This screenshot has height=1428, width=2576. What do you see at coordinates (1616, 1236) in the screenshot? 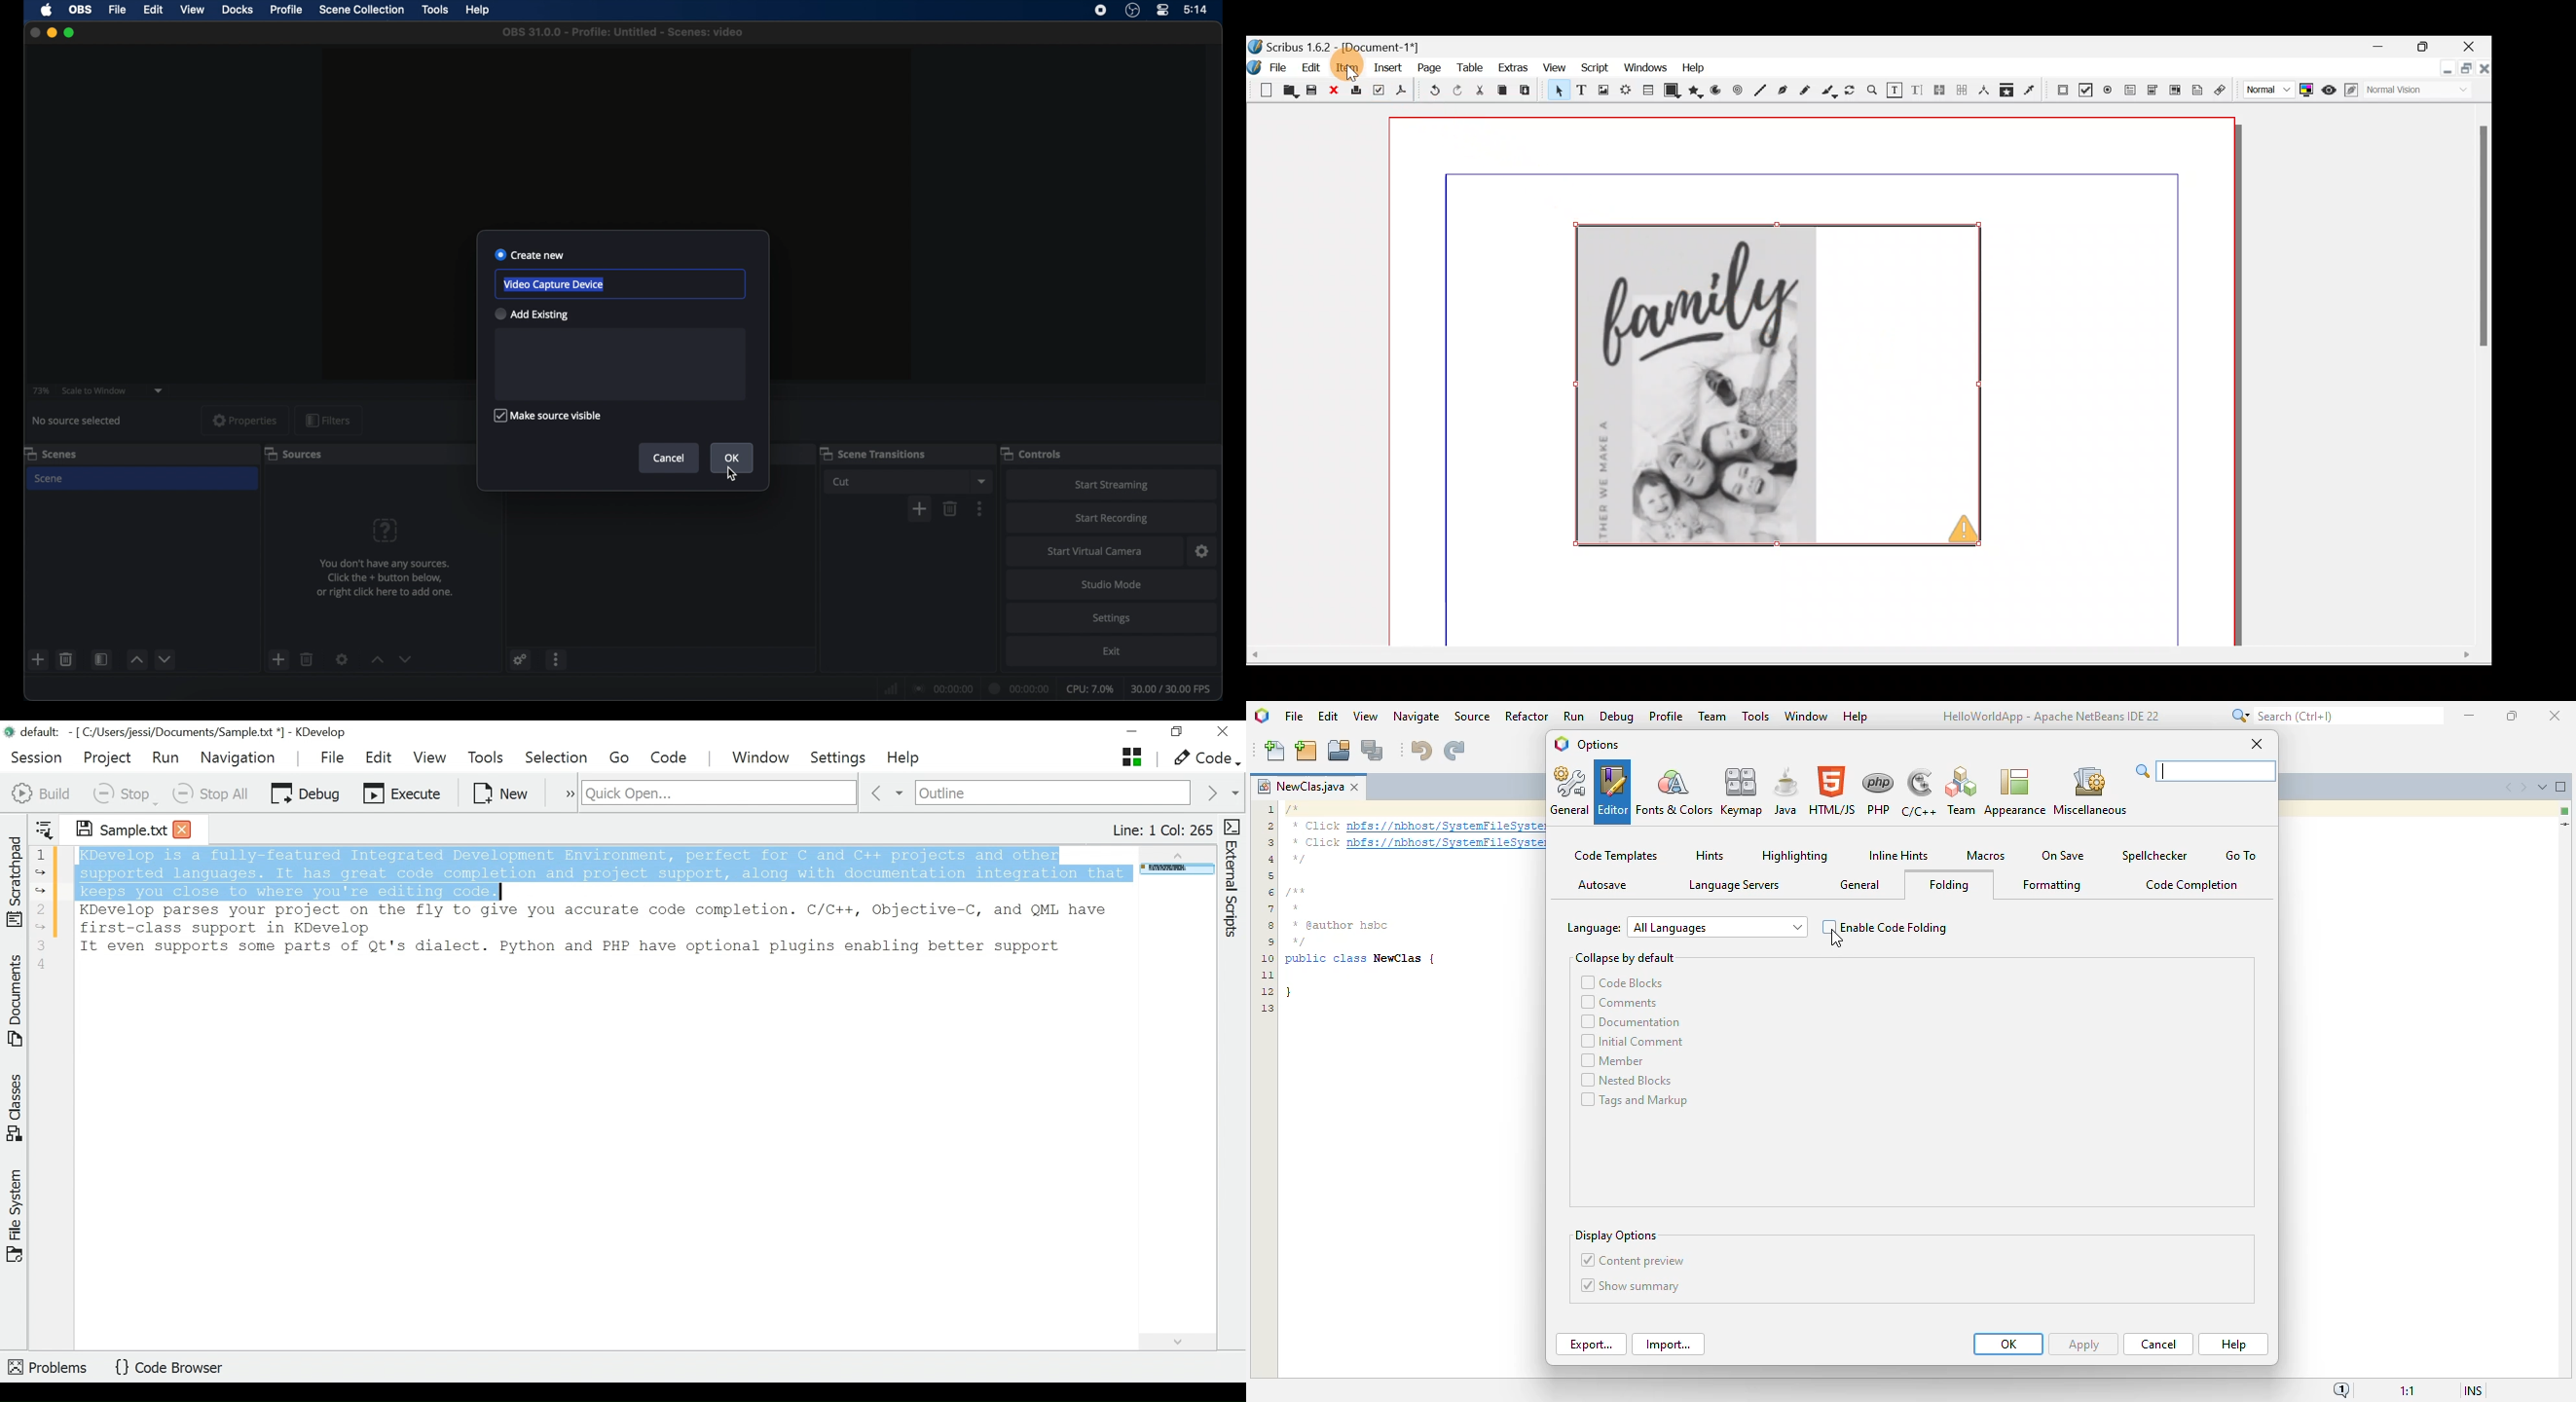
I see `display options` at bounding box center [1616, 1236].